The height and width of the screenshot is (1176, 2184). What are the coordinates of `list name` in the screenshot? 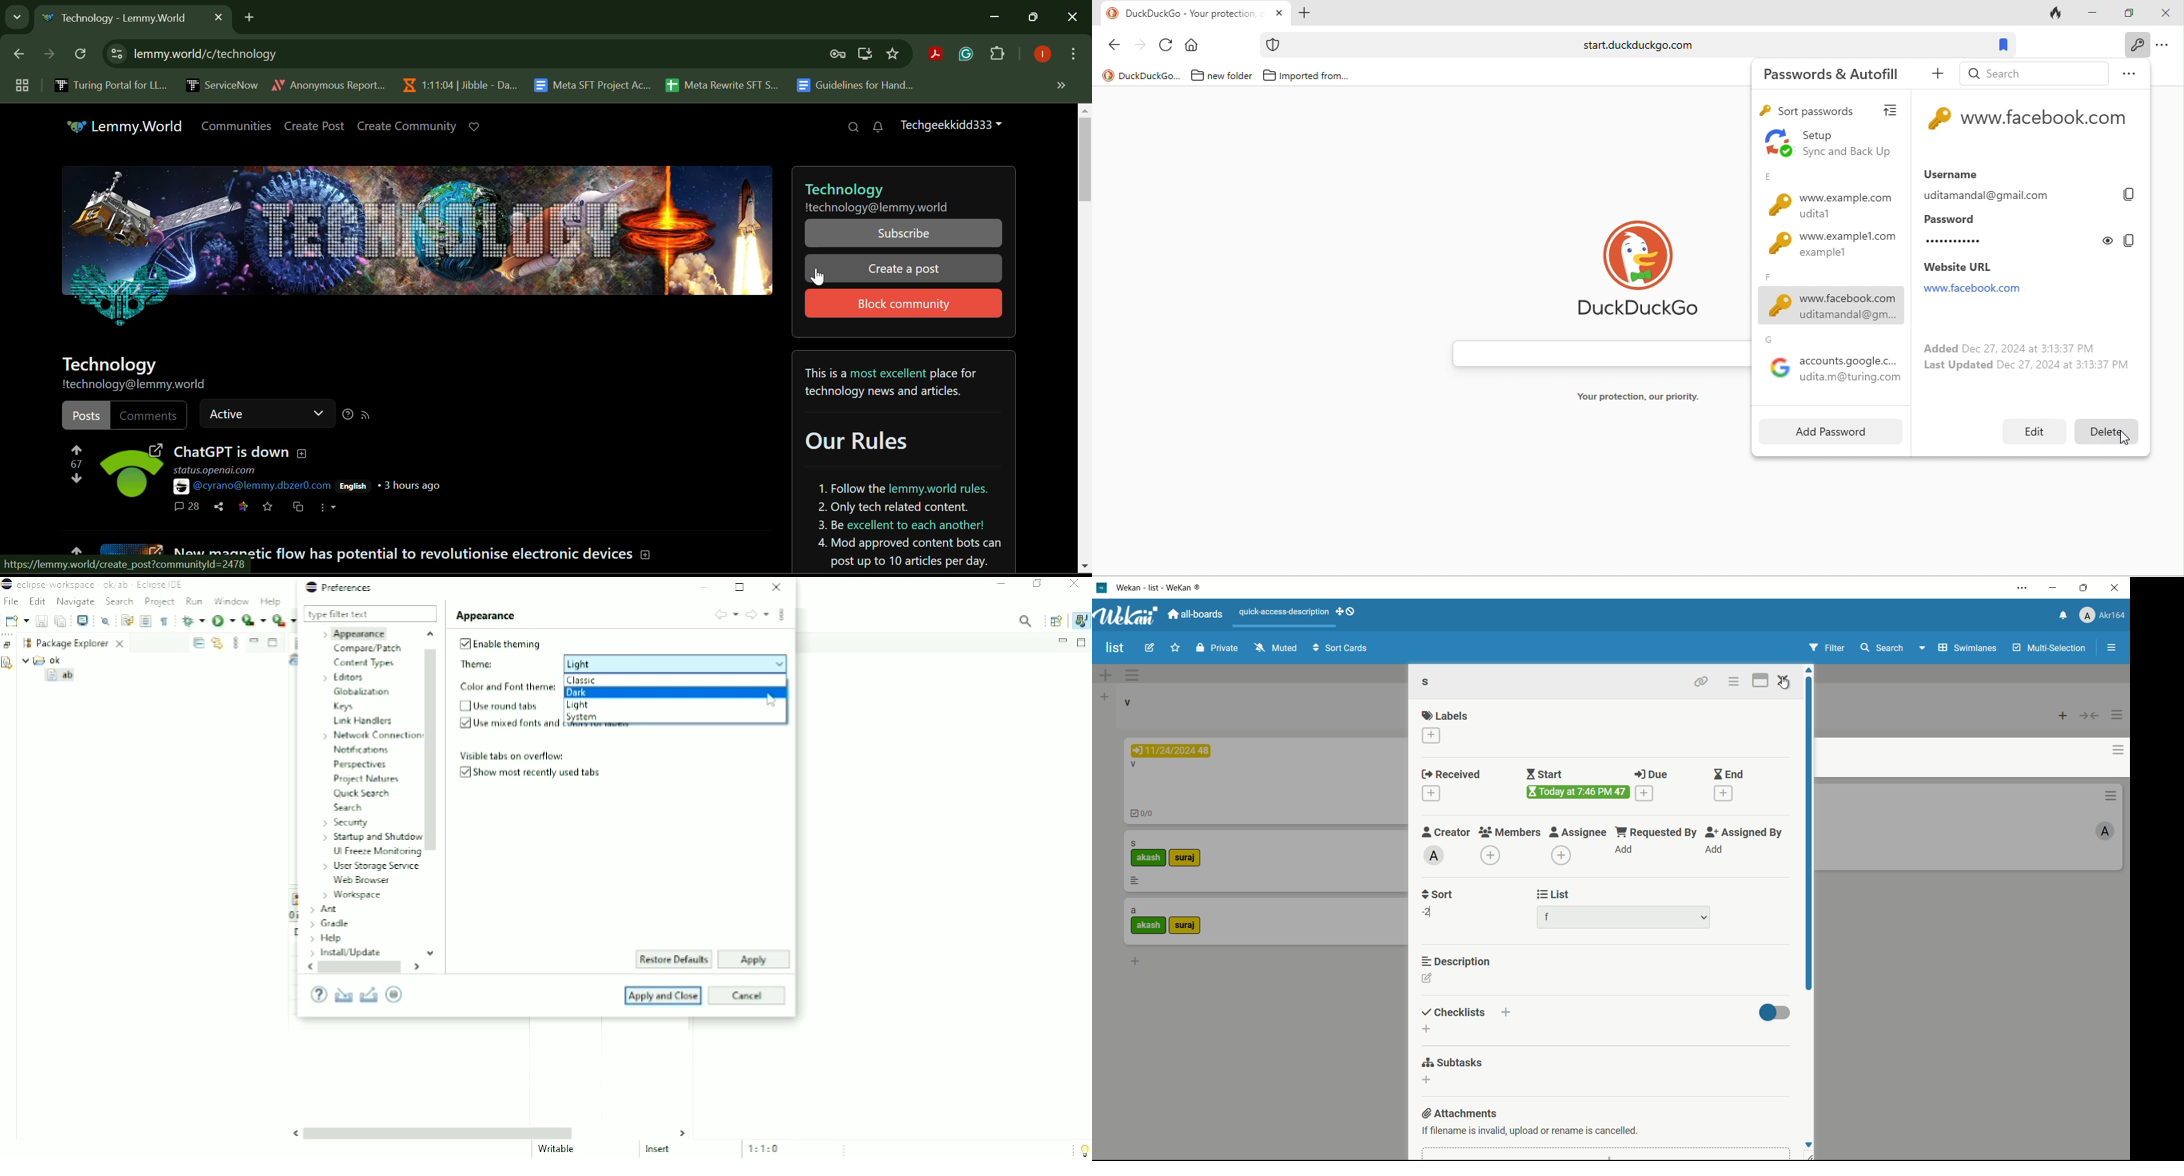 It's located at (1551, 918).